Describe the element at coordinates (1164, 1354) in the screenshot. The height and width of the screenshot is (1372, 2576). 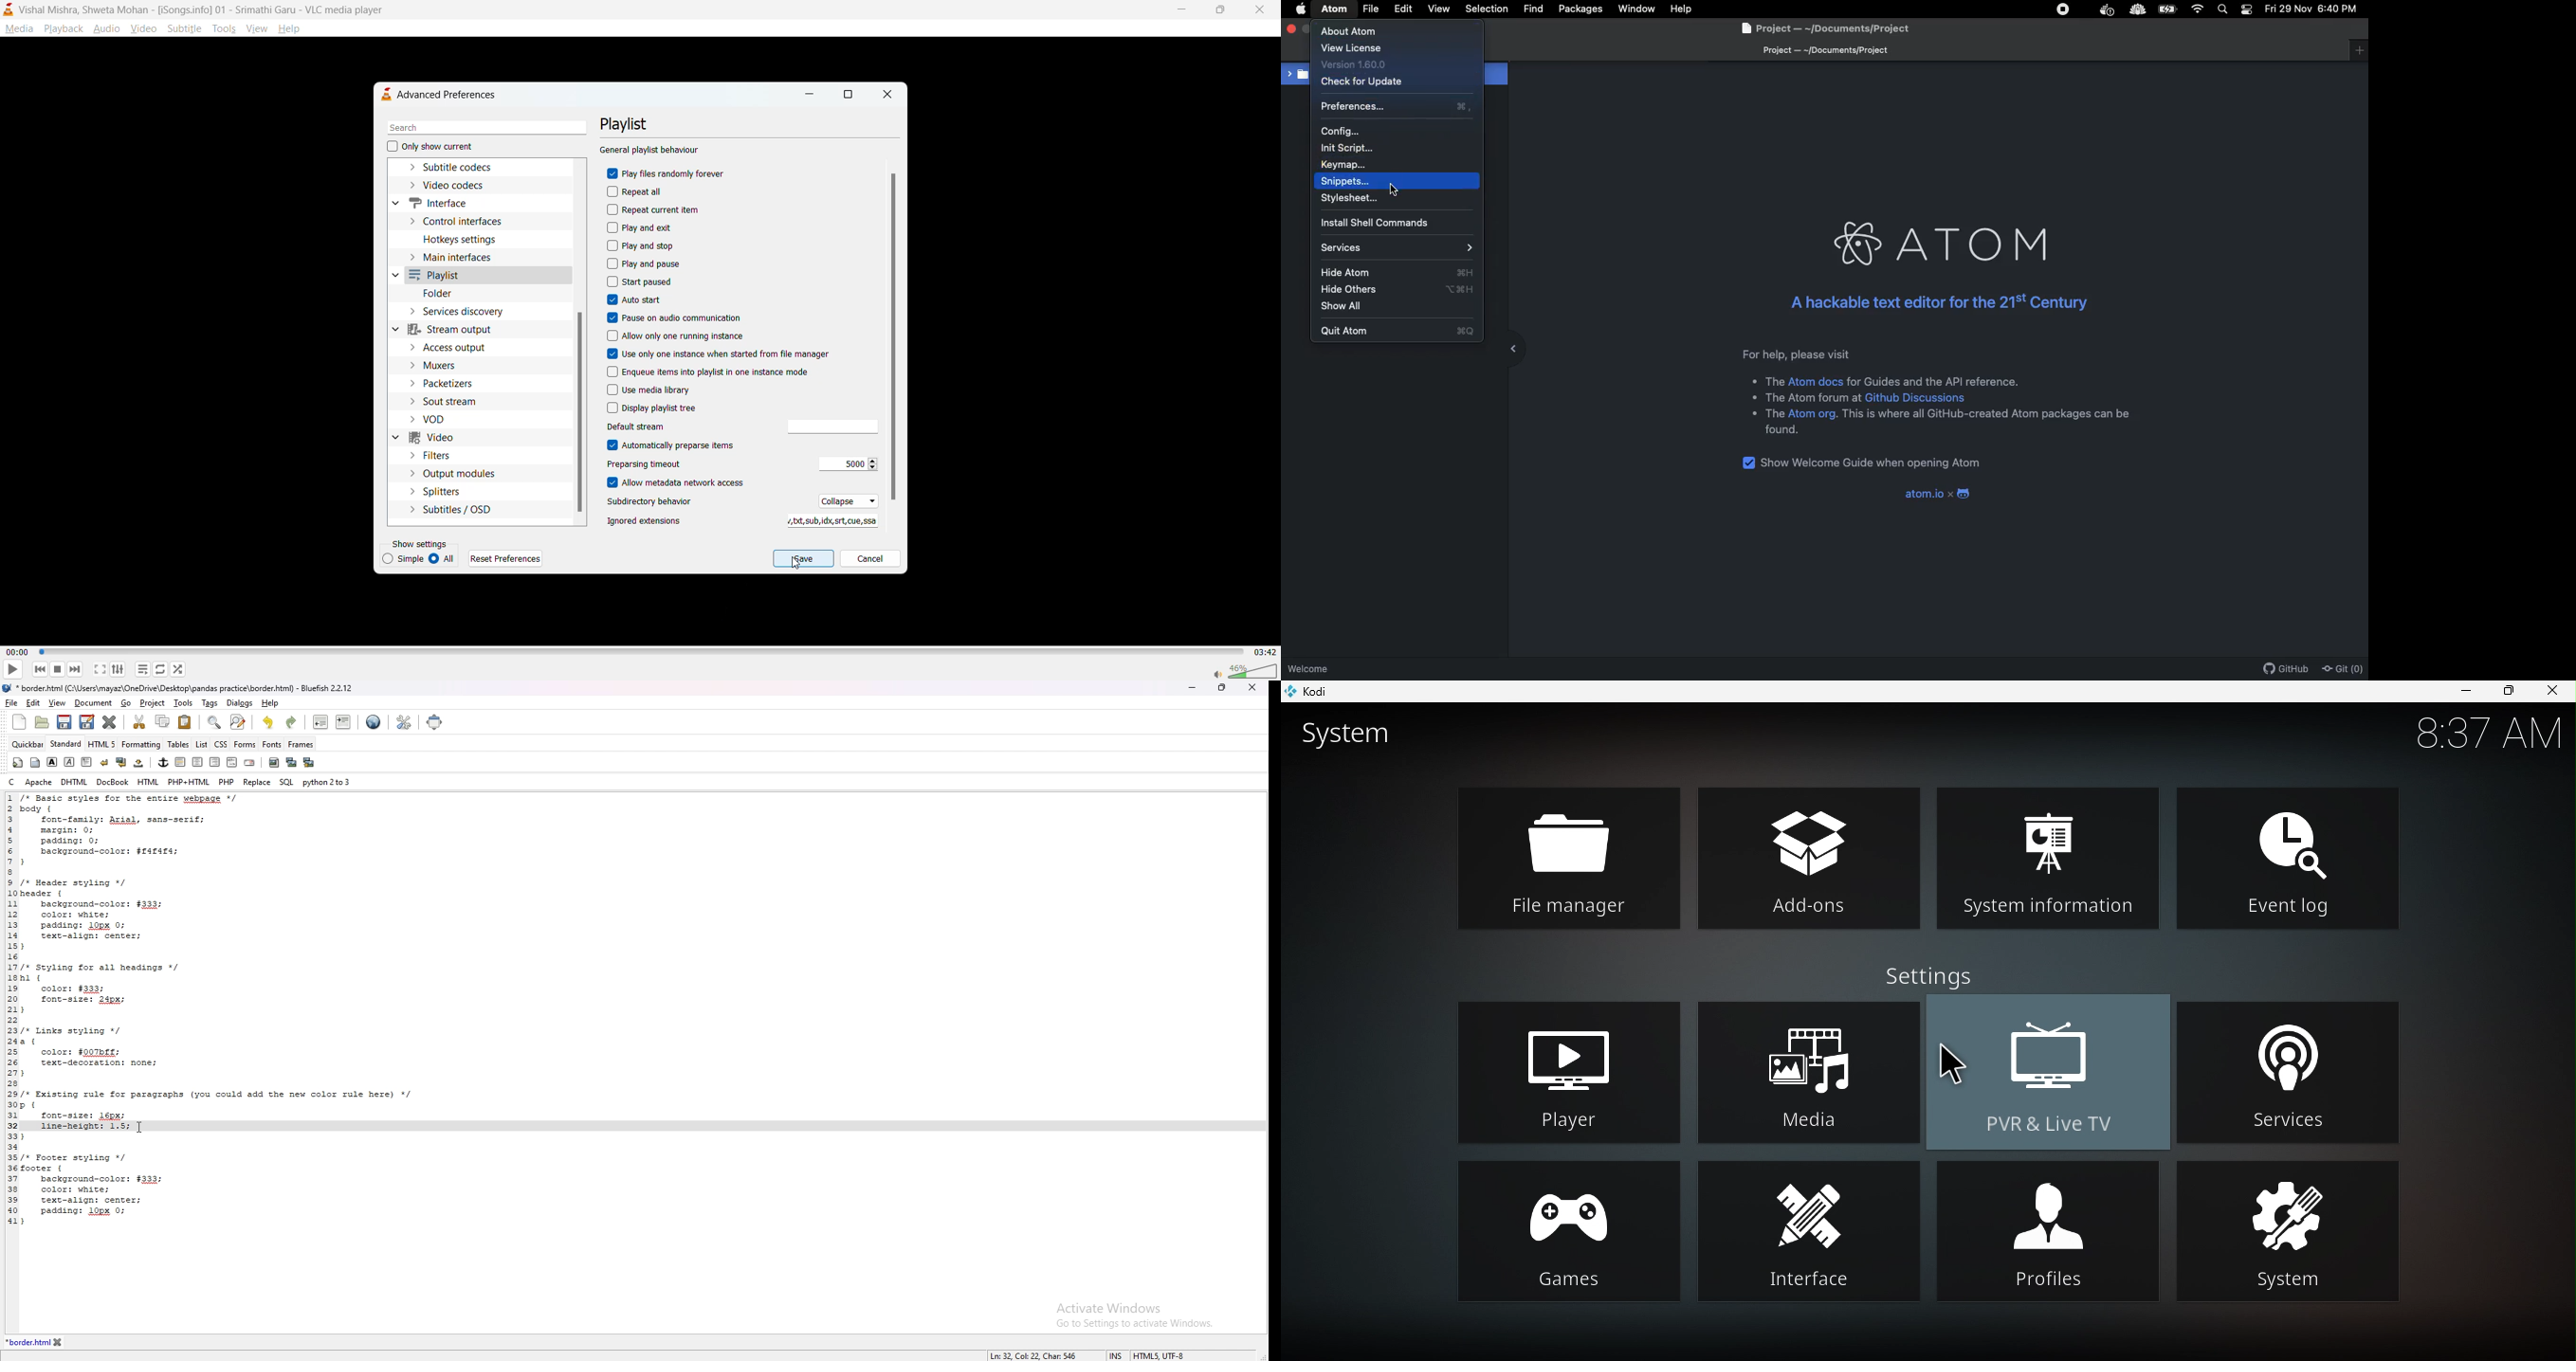
I see `HTML5, UTF-8` at that location.